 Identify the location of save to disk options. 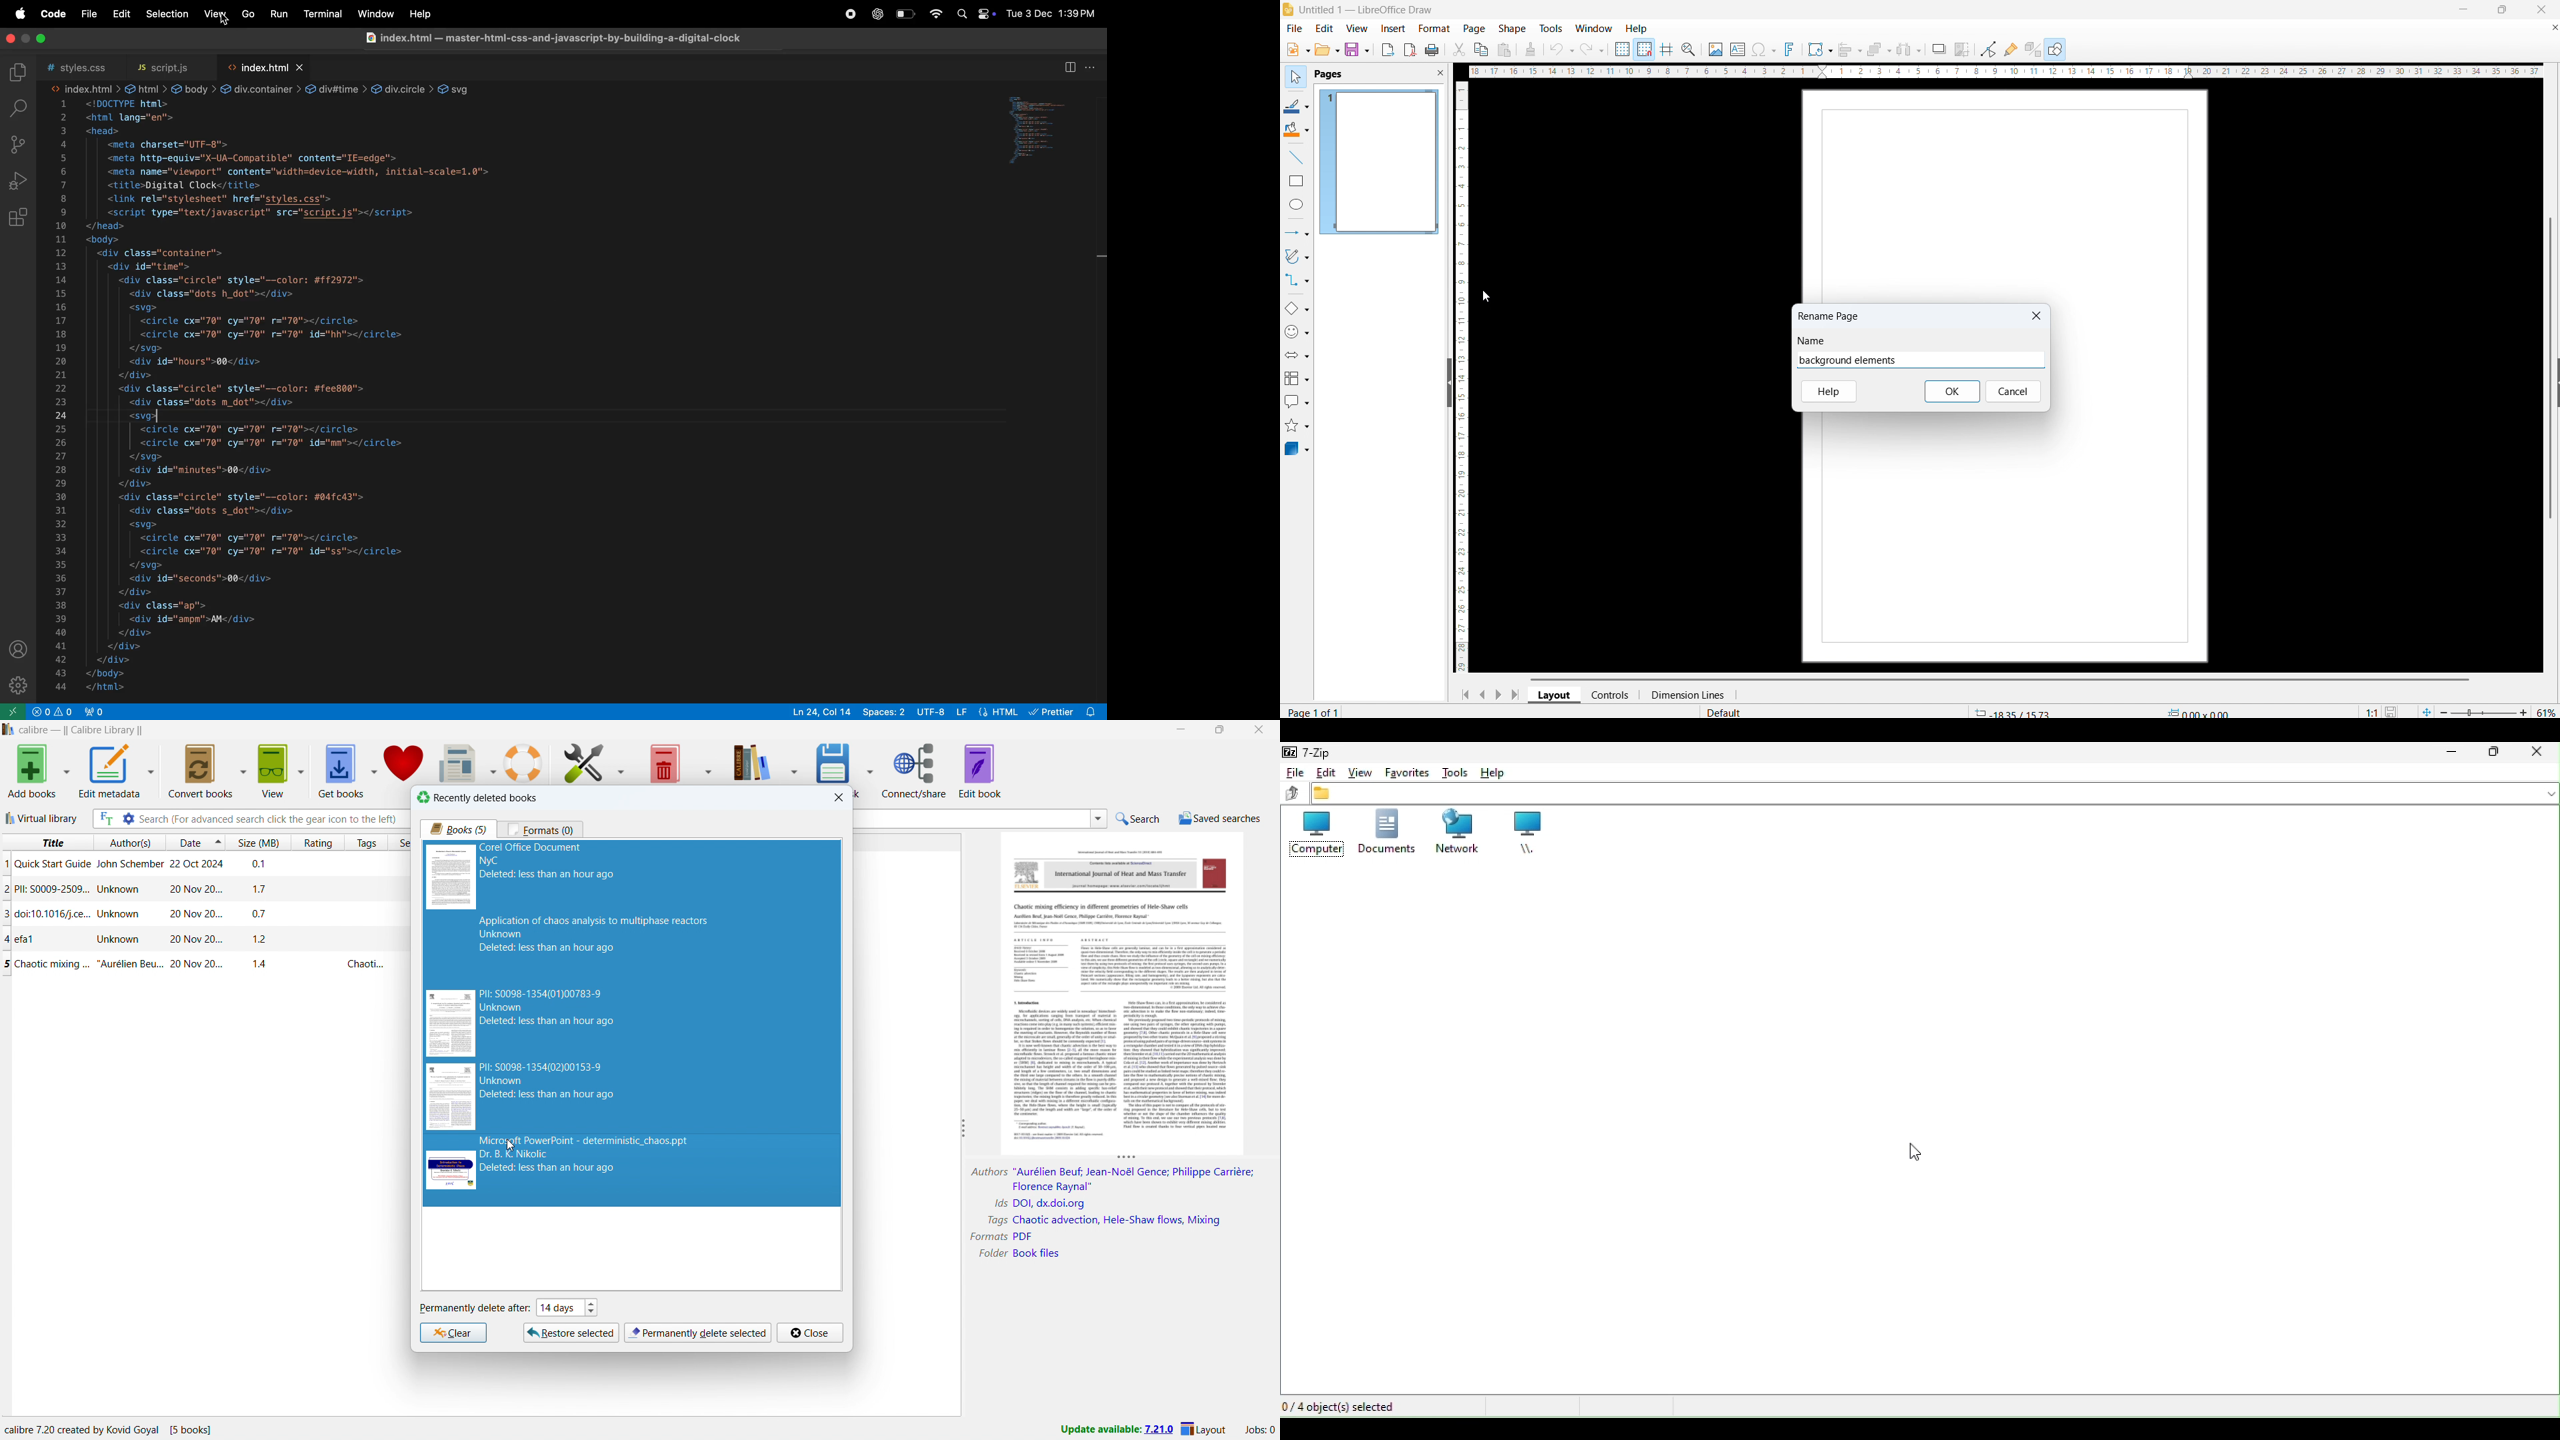
(870, 769).